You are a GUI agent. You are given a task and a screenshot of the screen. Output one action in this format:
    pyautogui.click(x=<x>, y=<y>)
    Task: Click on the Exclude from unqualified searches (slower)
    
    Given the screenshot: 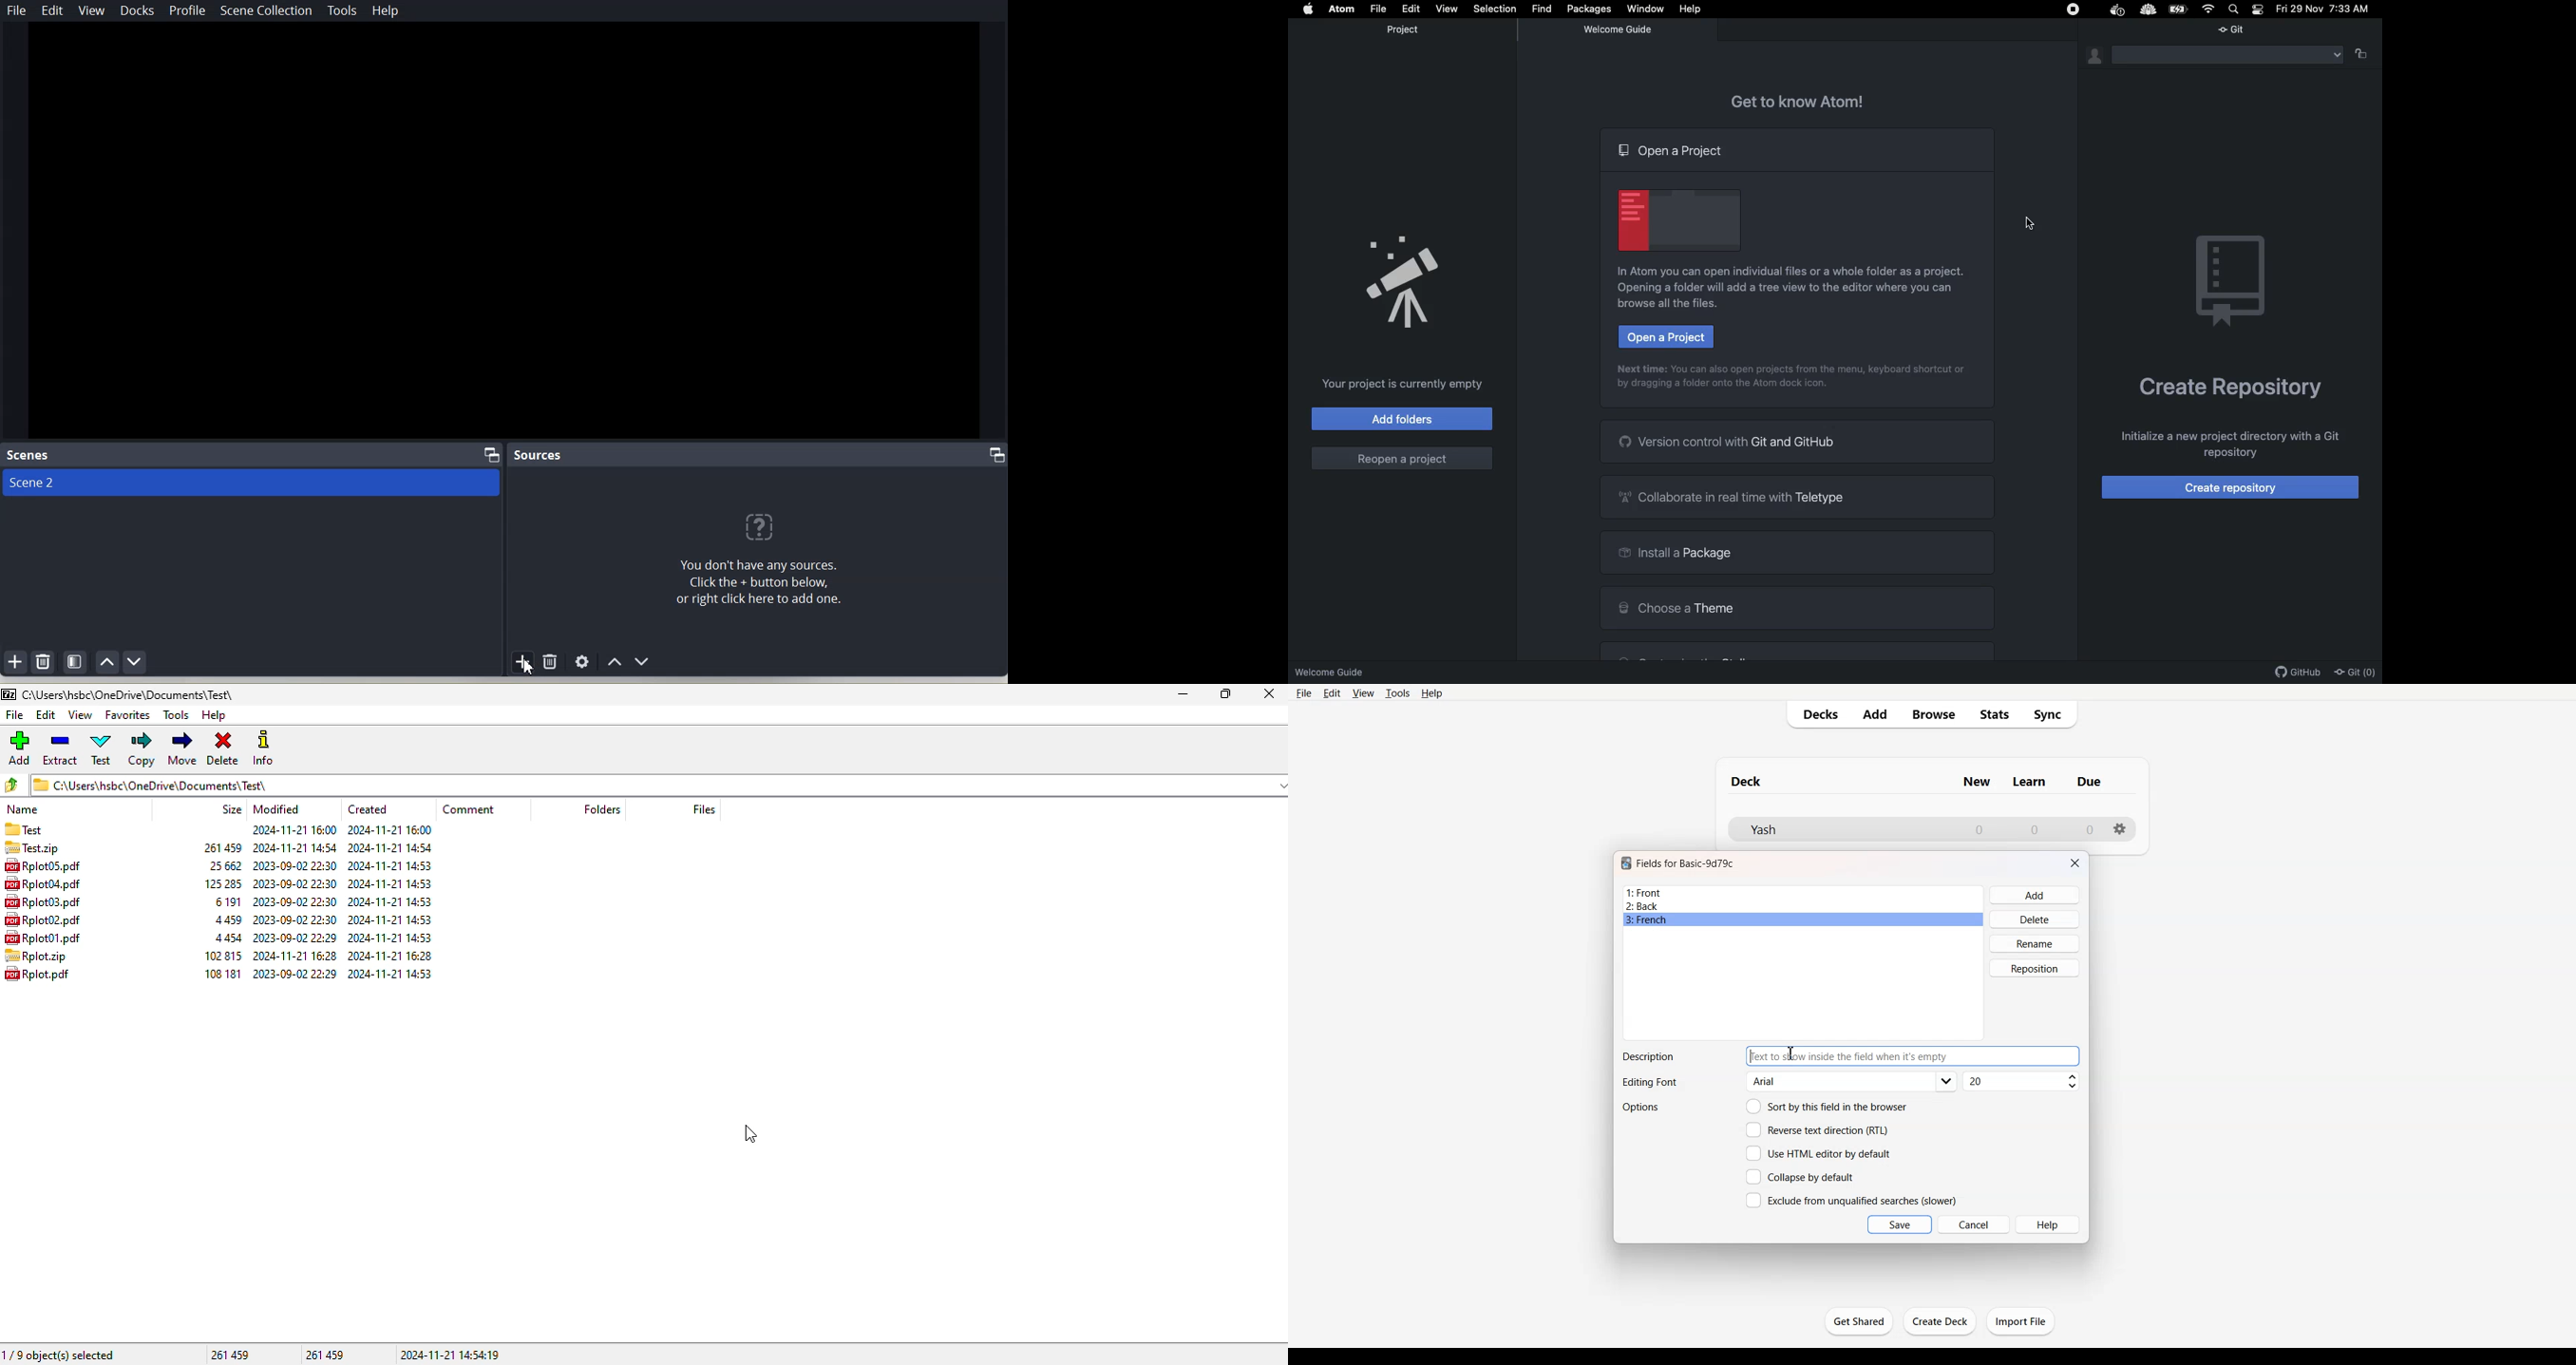 What is the action you would take?
    pyautogui.click(x=1851, y=1200)
    